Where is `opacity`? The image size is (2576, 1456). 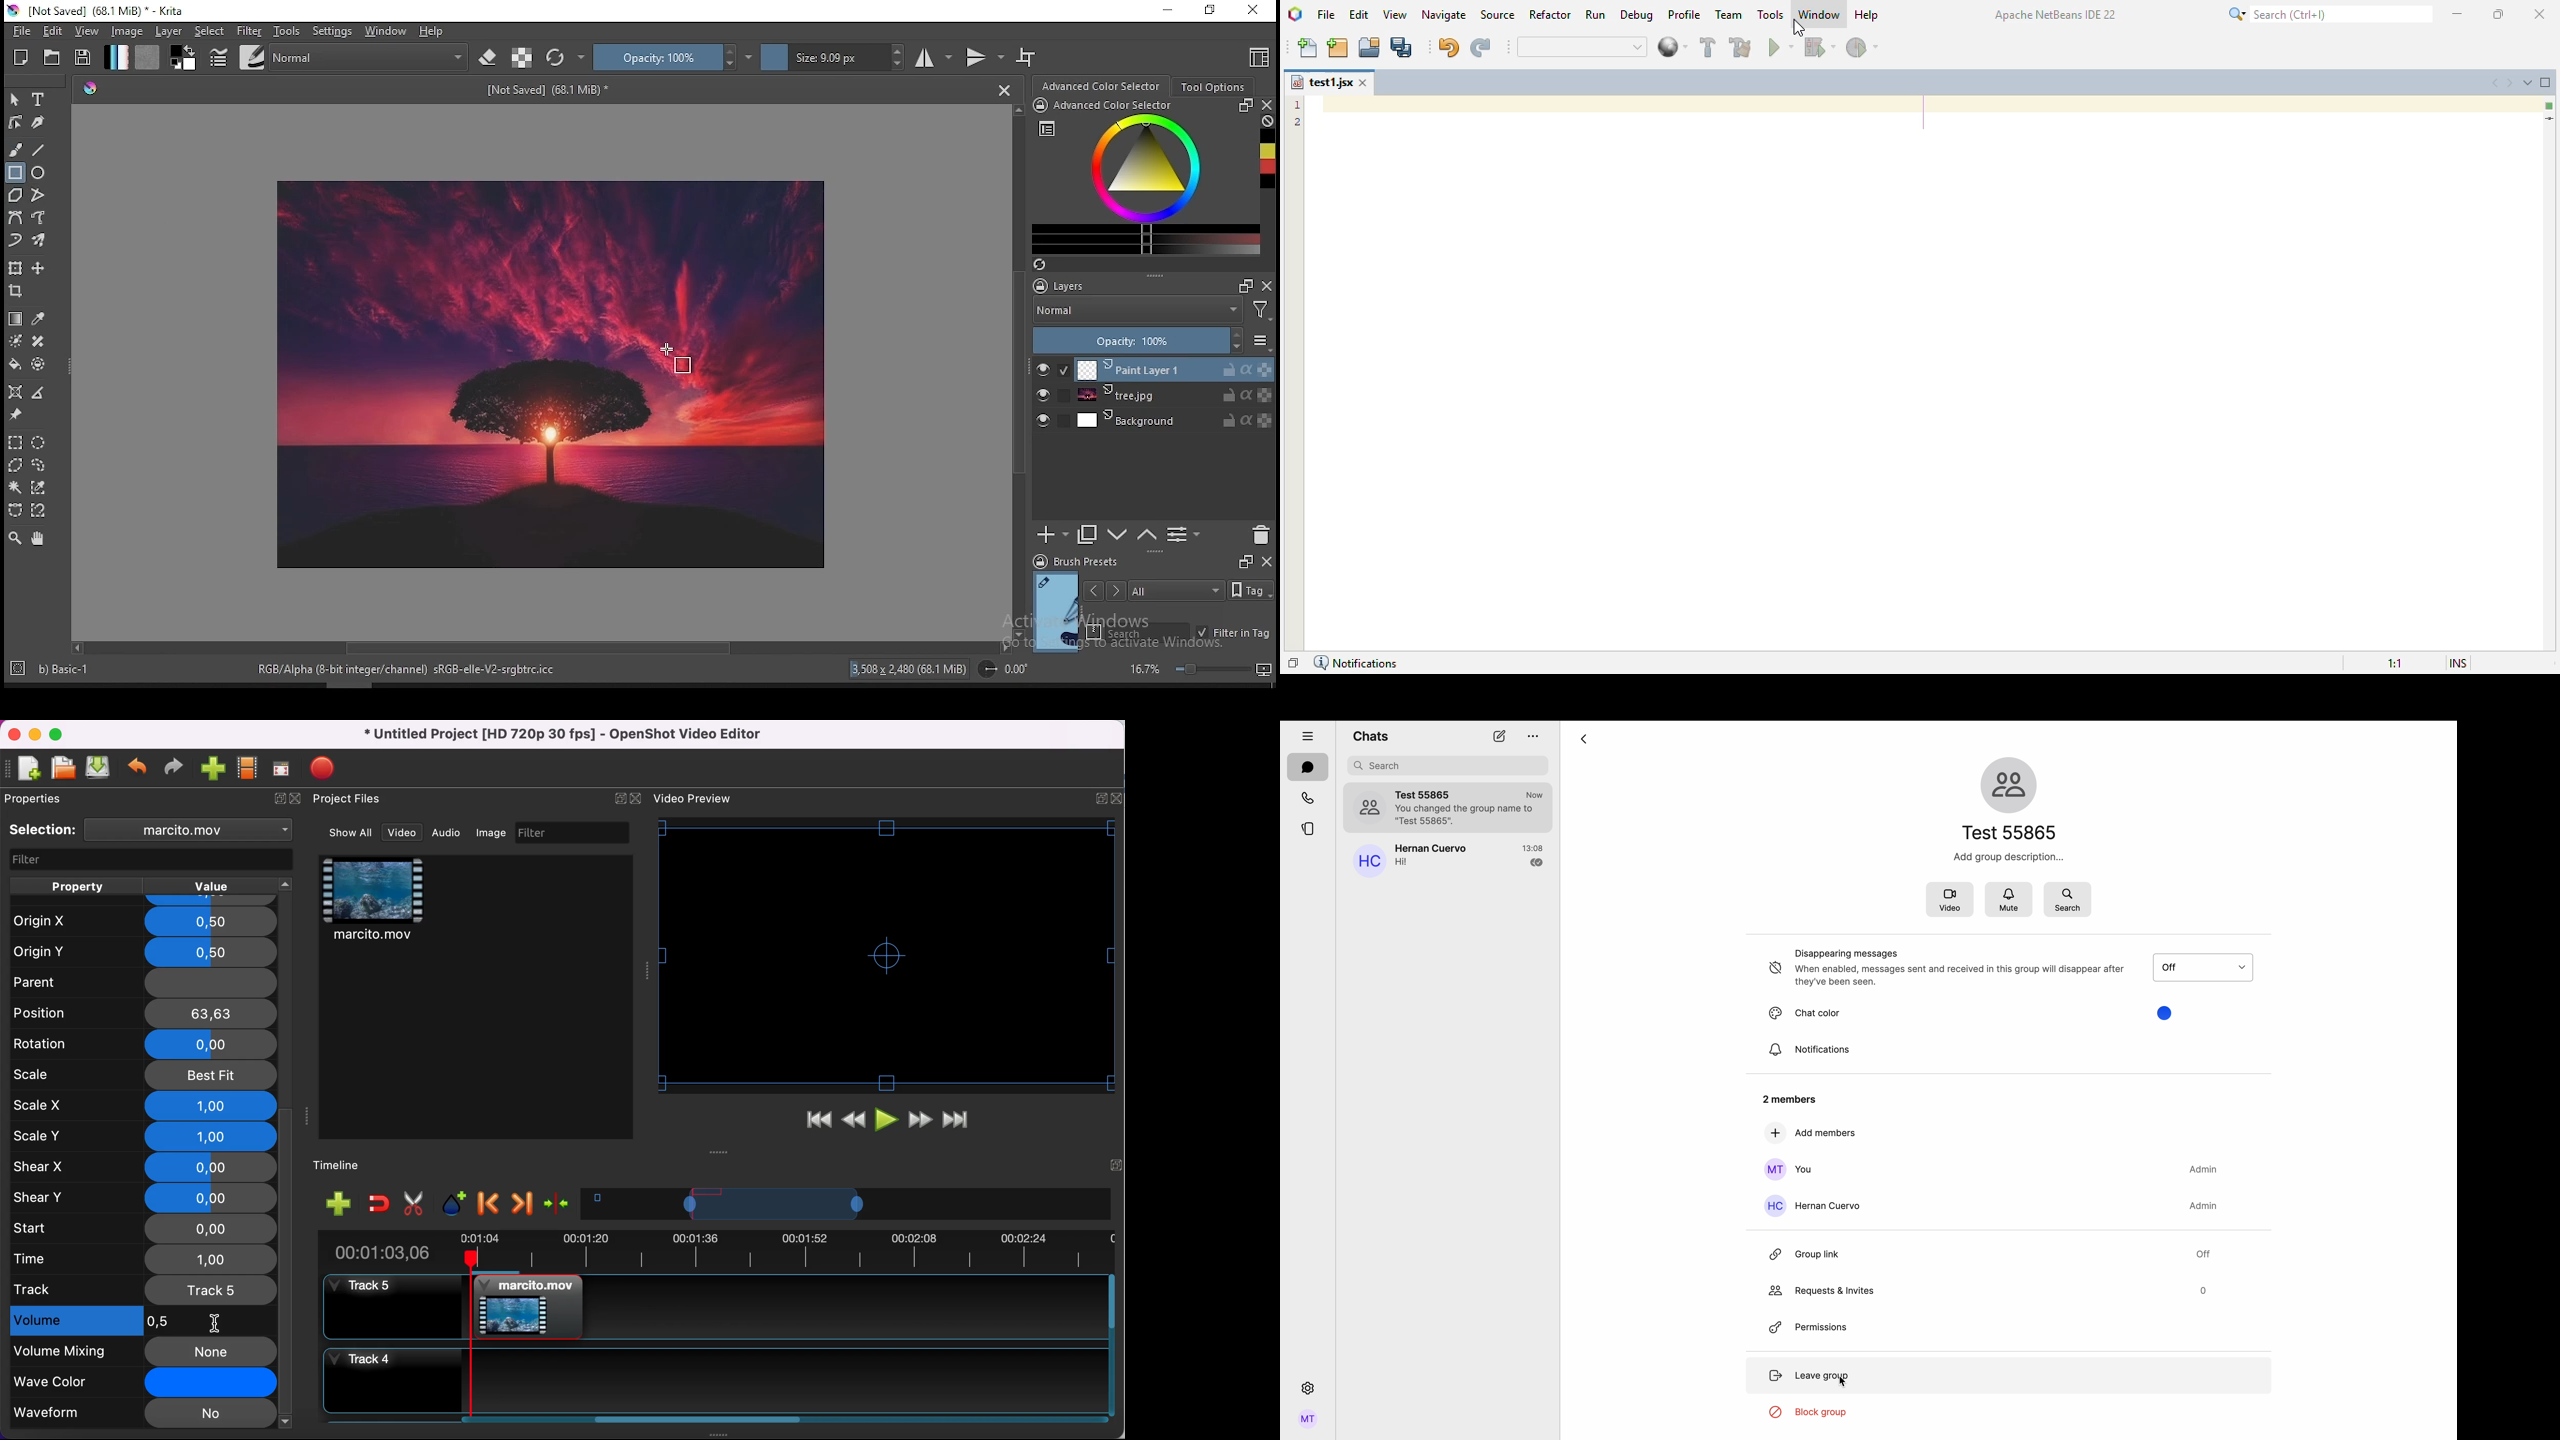 opacity is located at coordinates (673, 57).